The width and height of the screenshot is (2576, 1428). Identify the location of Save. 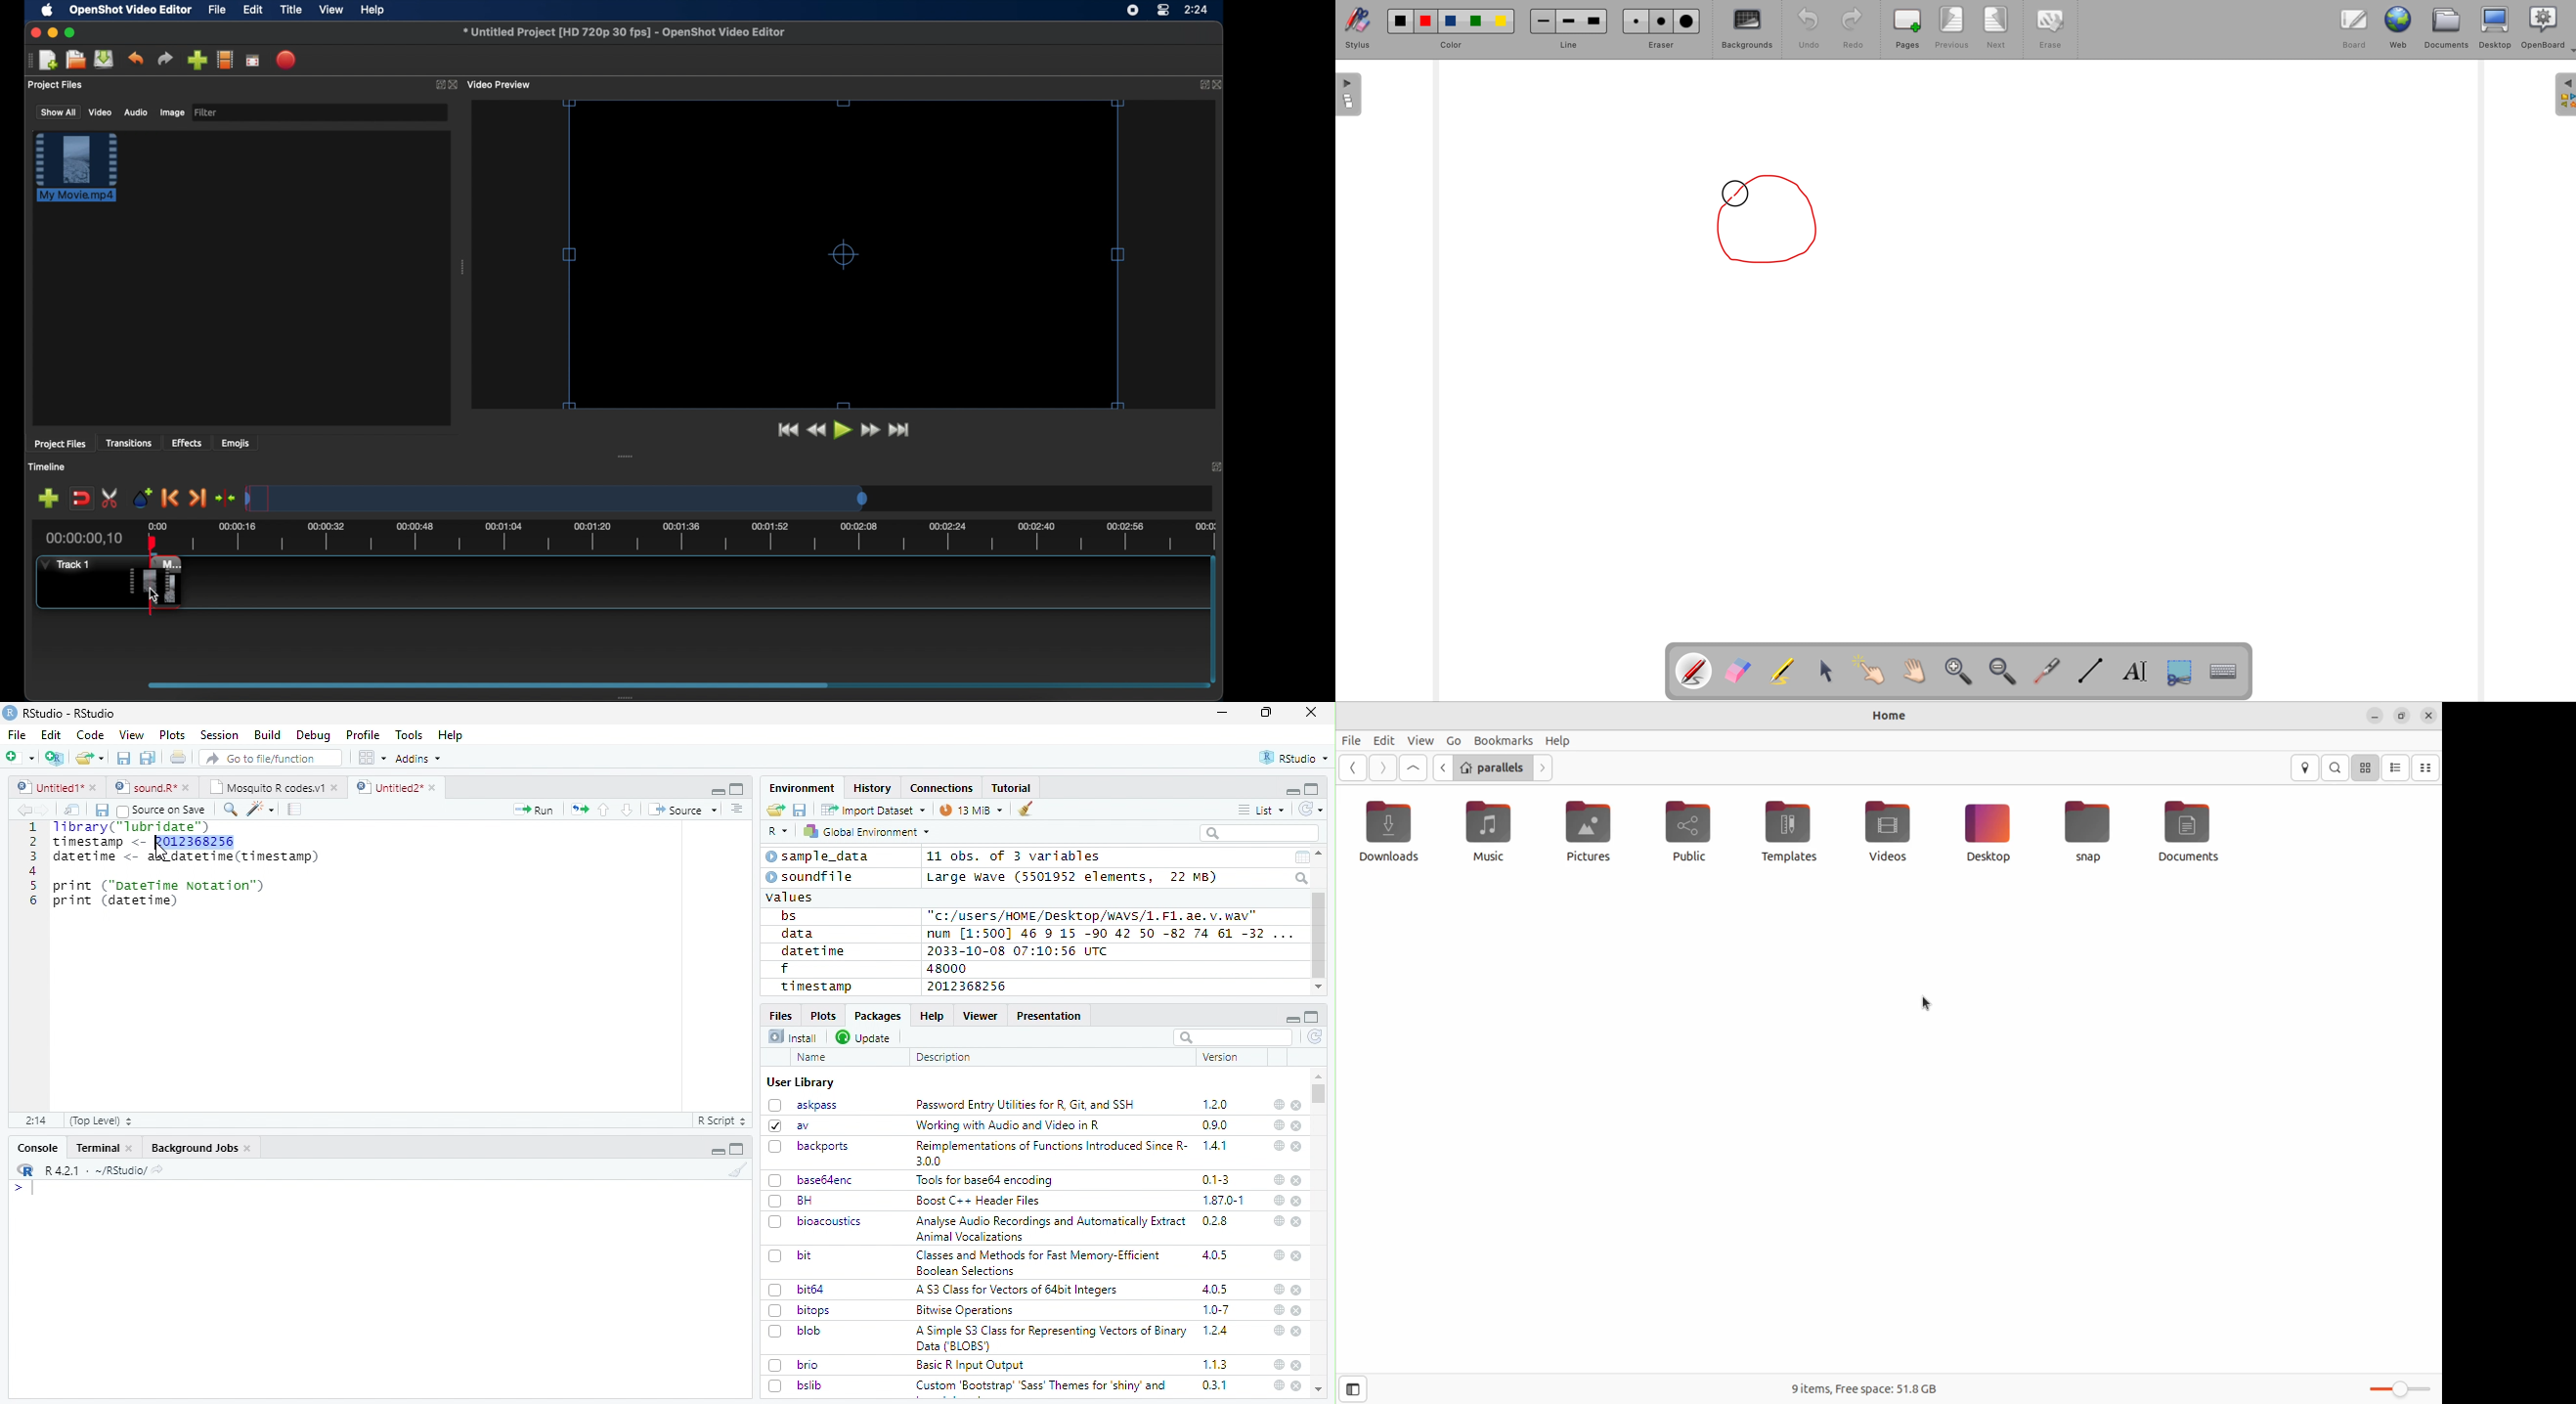
(801, 811).